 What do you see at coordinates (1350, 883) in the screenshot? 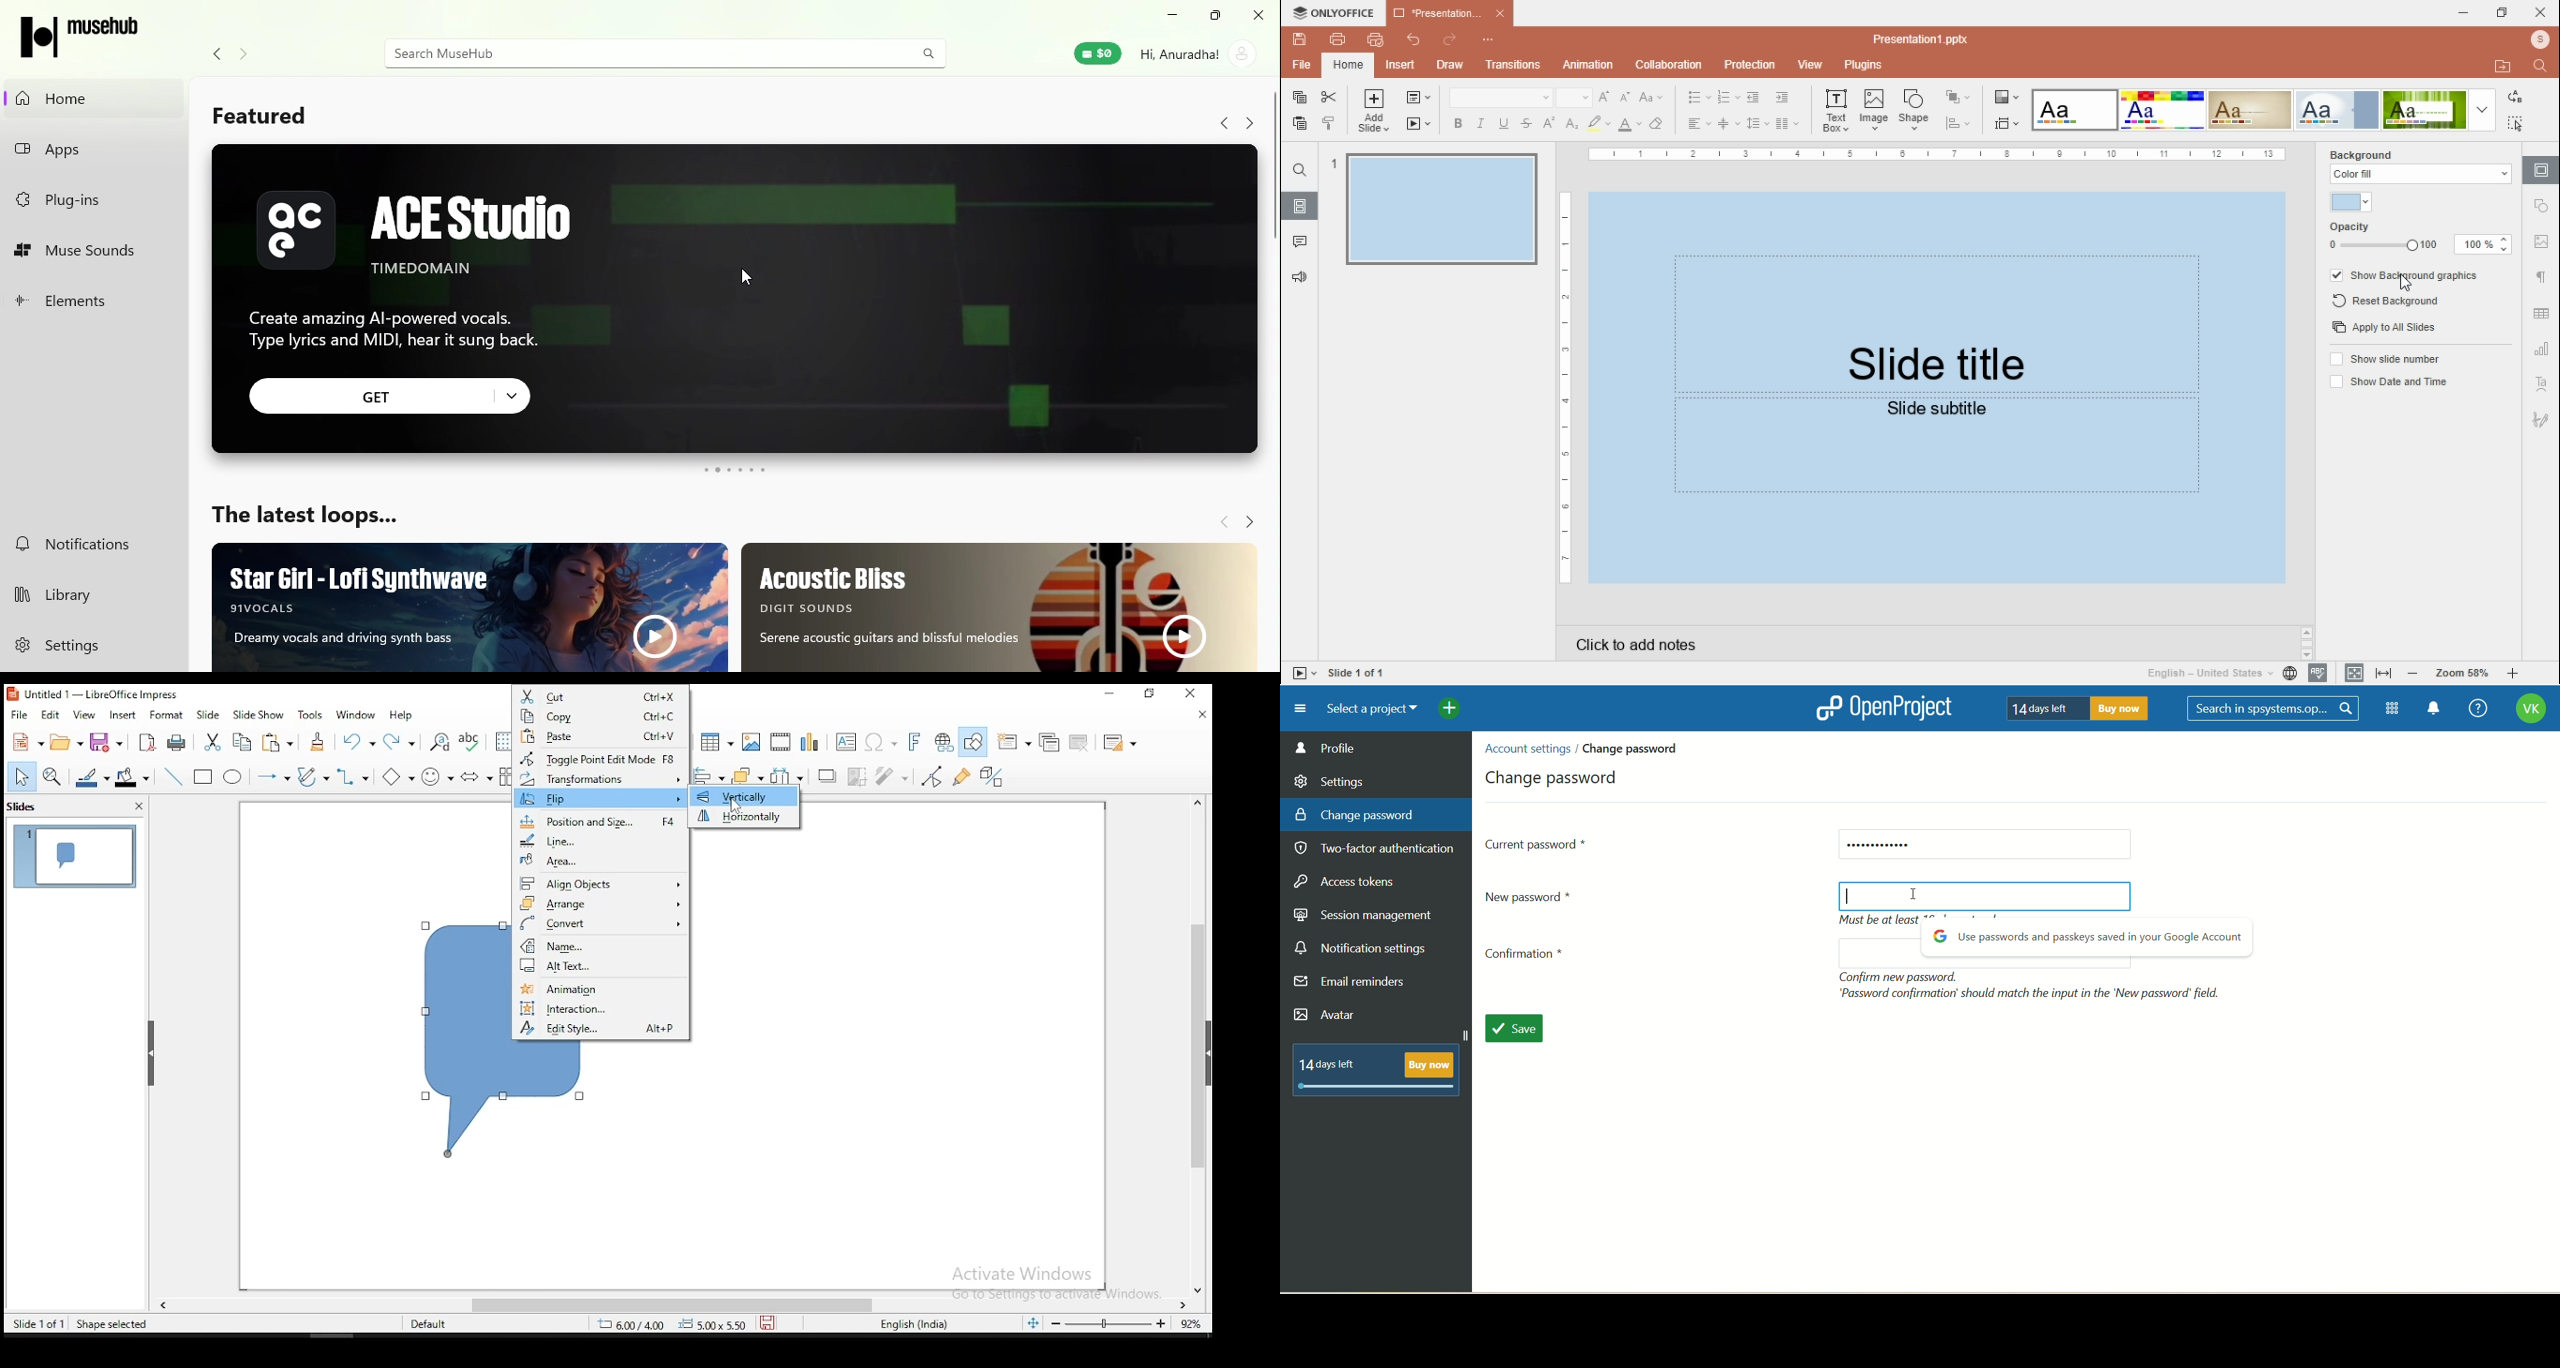
I see `access takers` at bounding box center [1350, 883].